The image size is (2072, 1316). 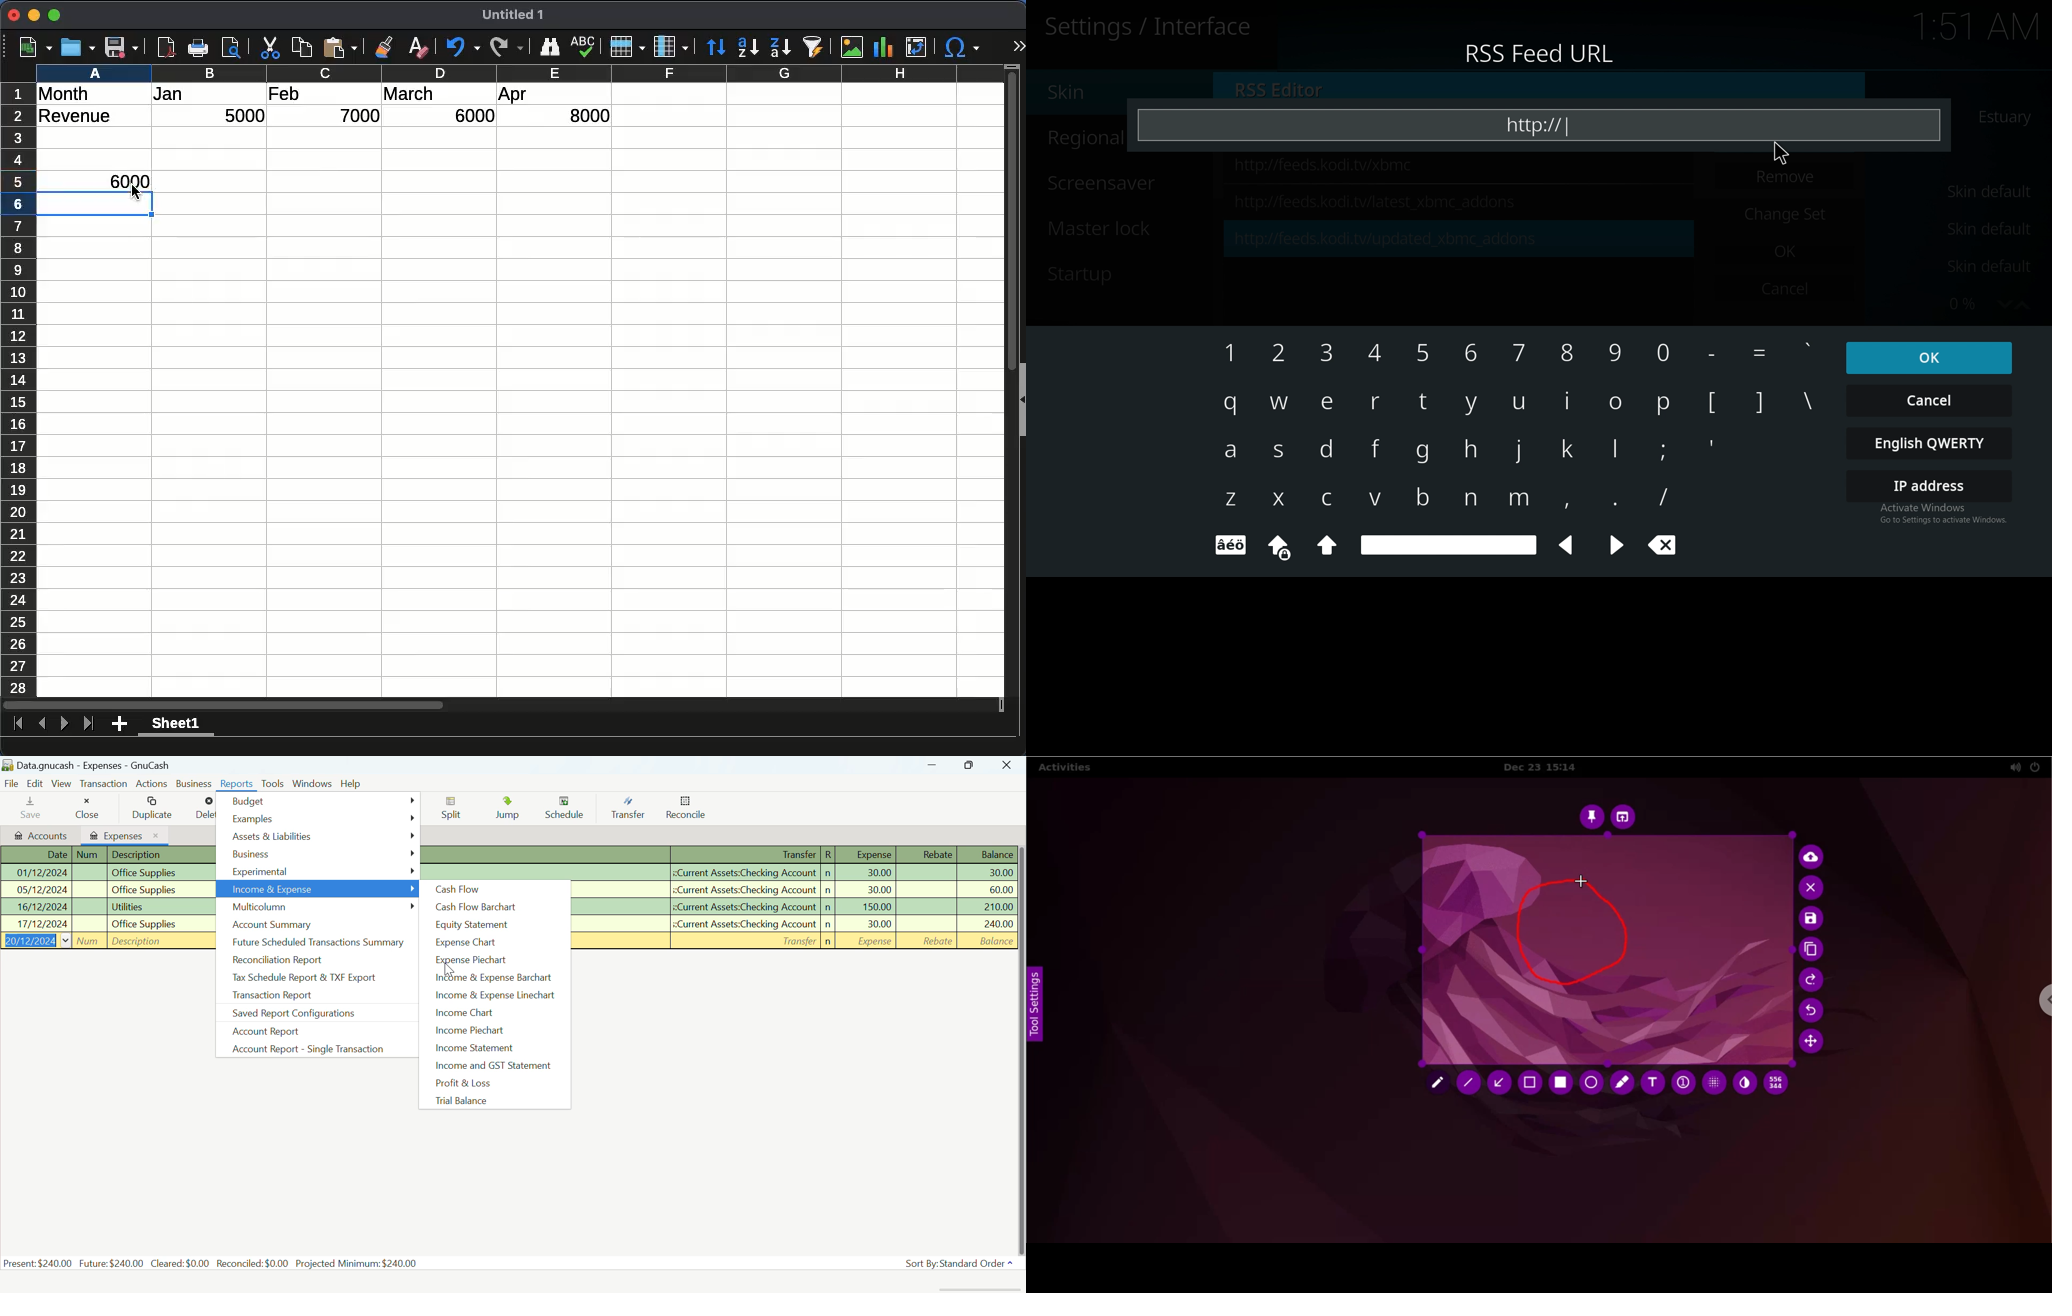 I want to click on Account Report - Single Transaction, so click(x=305, y=1048).